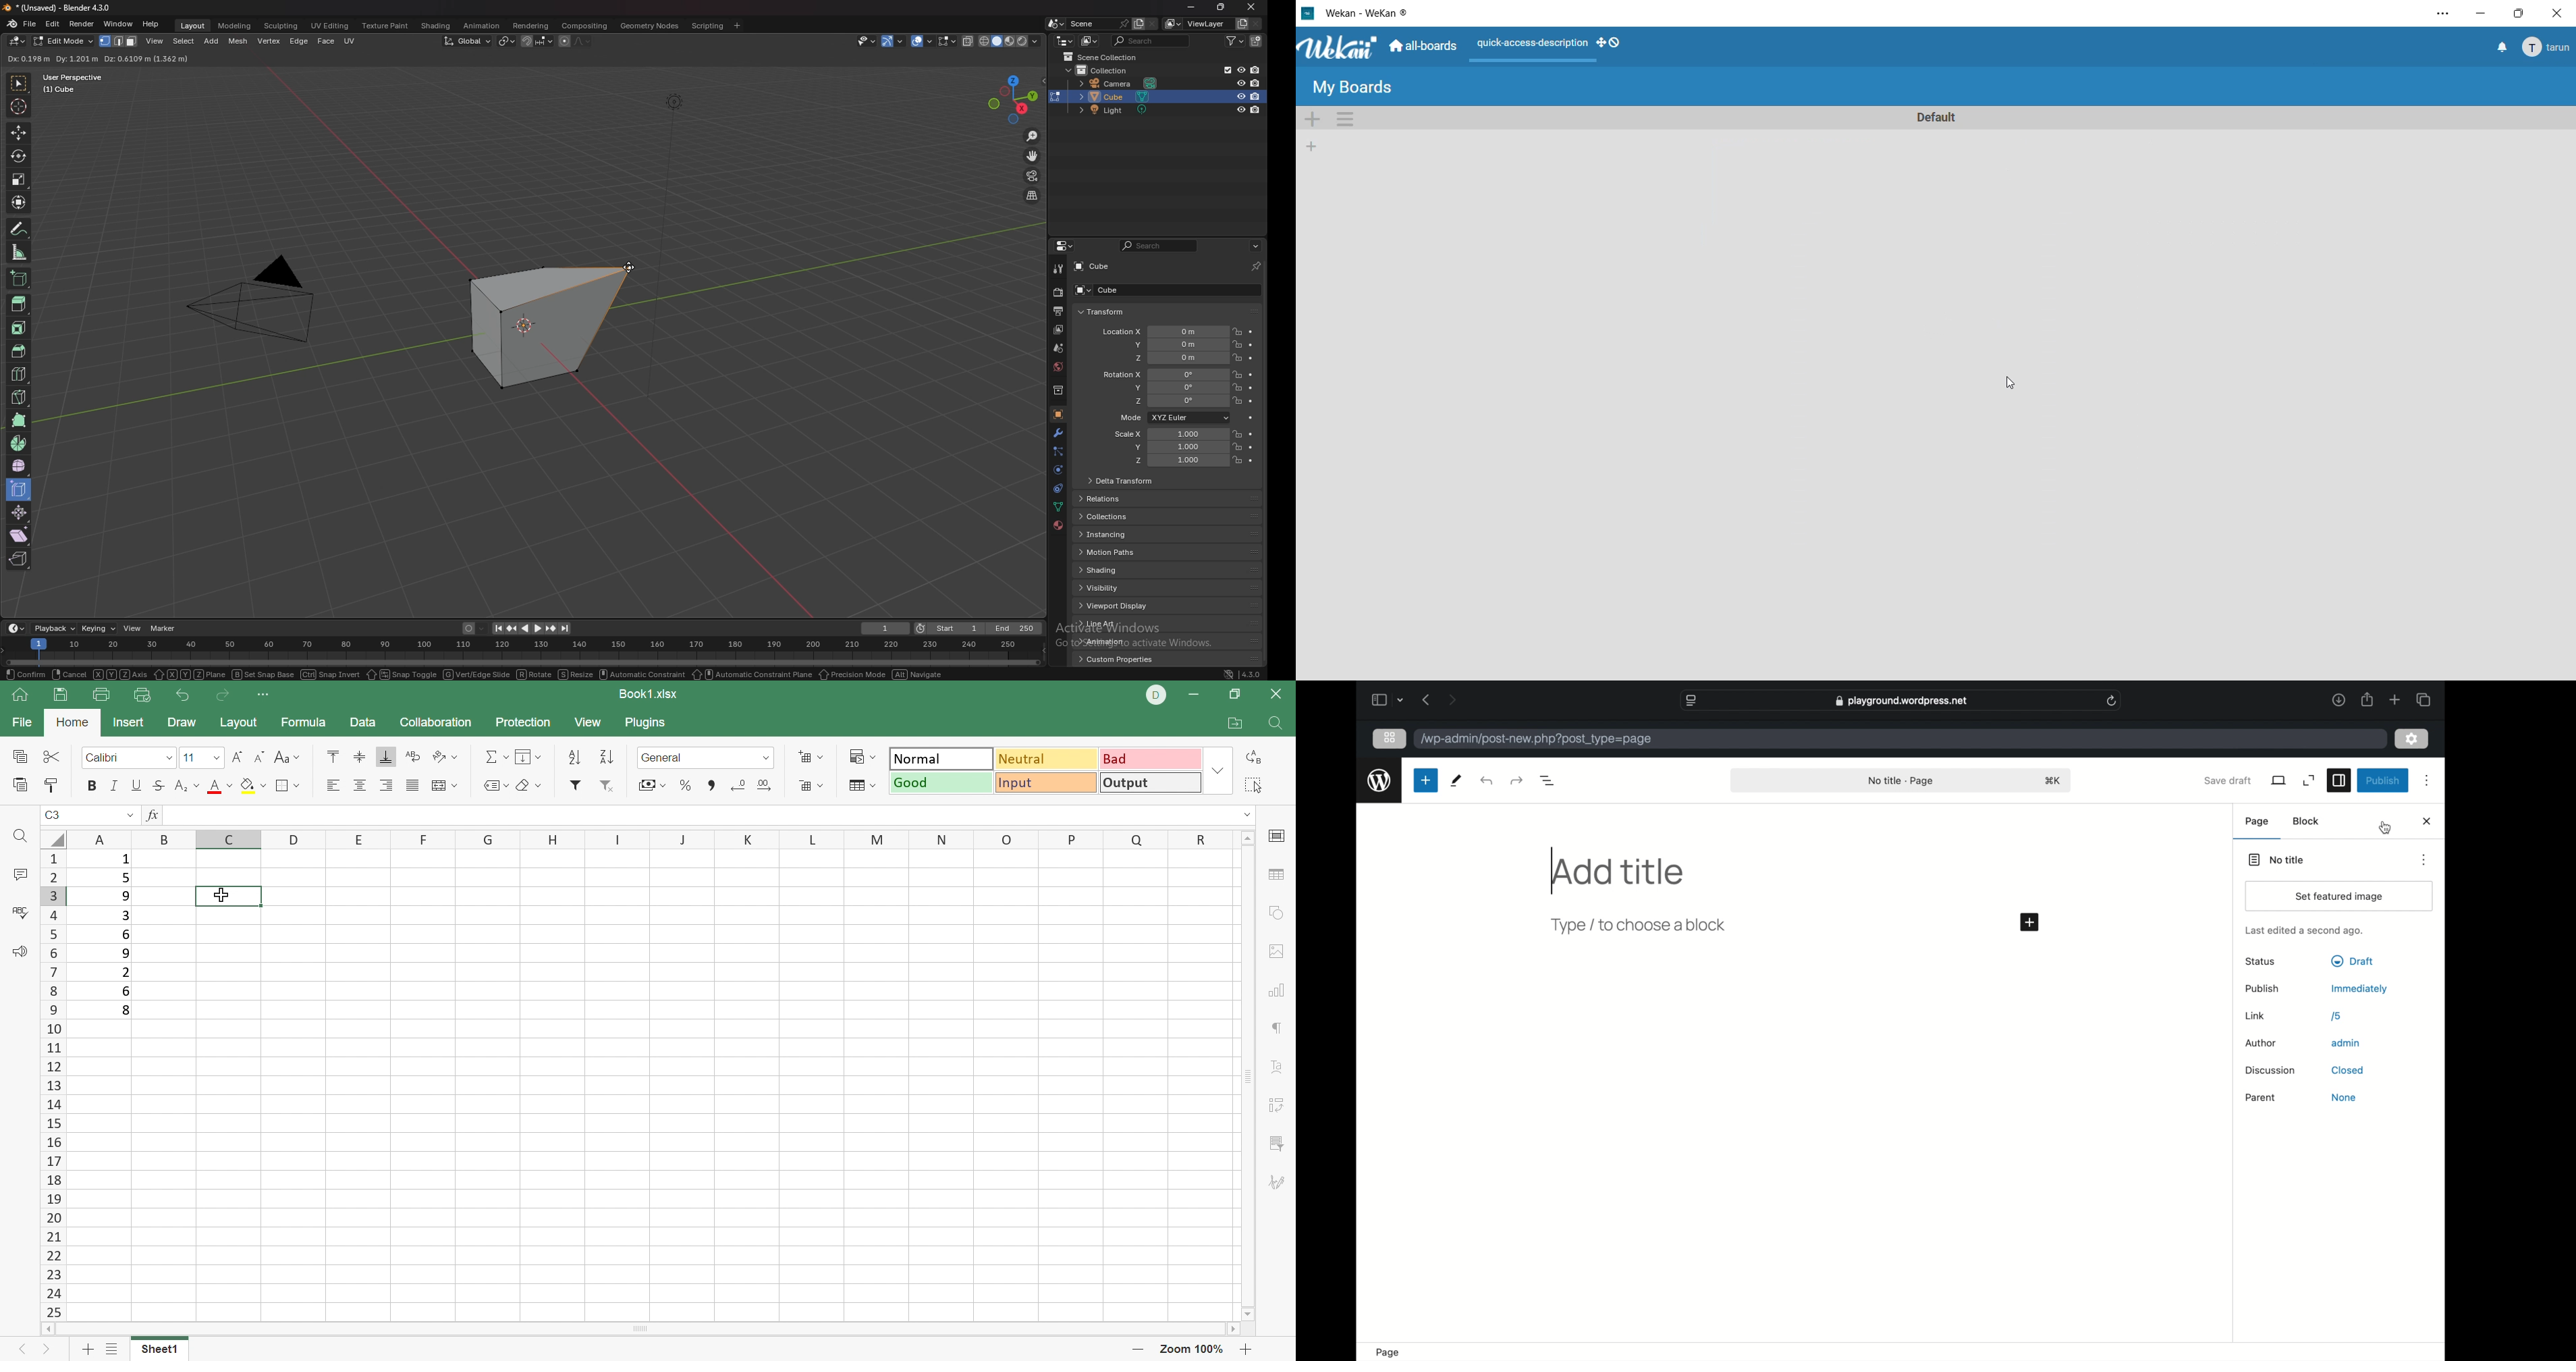  What do you see at coordinates (30, 24) in the screenshot?
I see `file` at bounding box center [30, 24].